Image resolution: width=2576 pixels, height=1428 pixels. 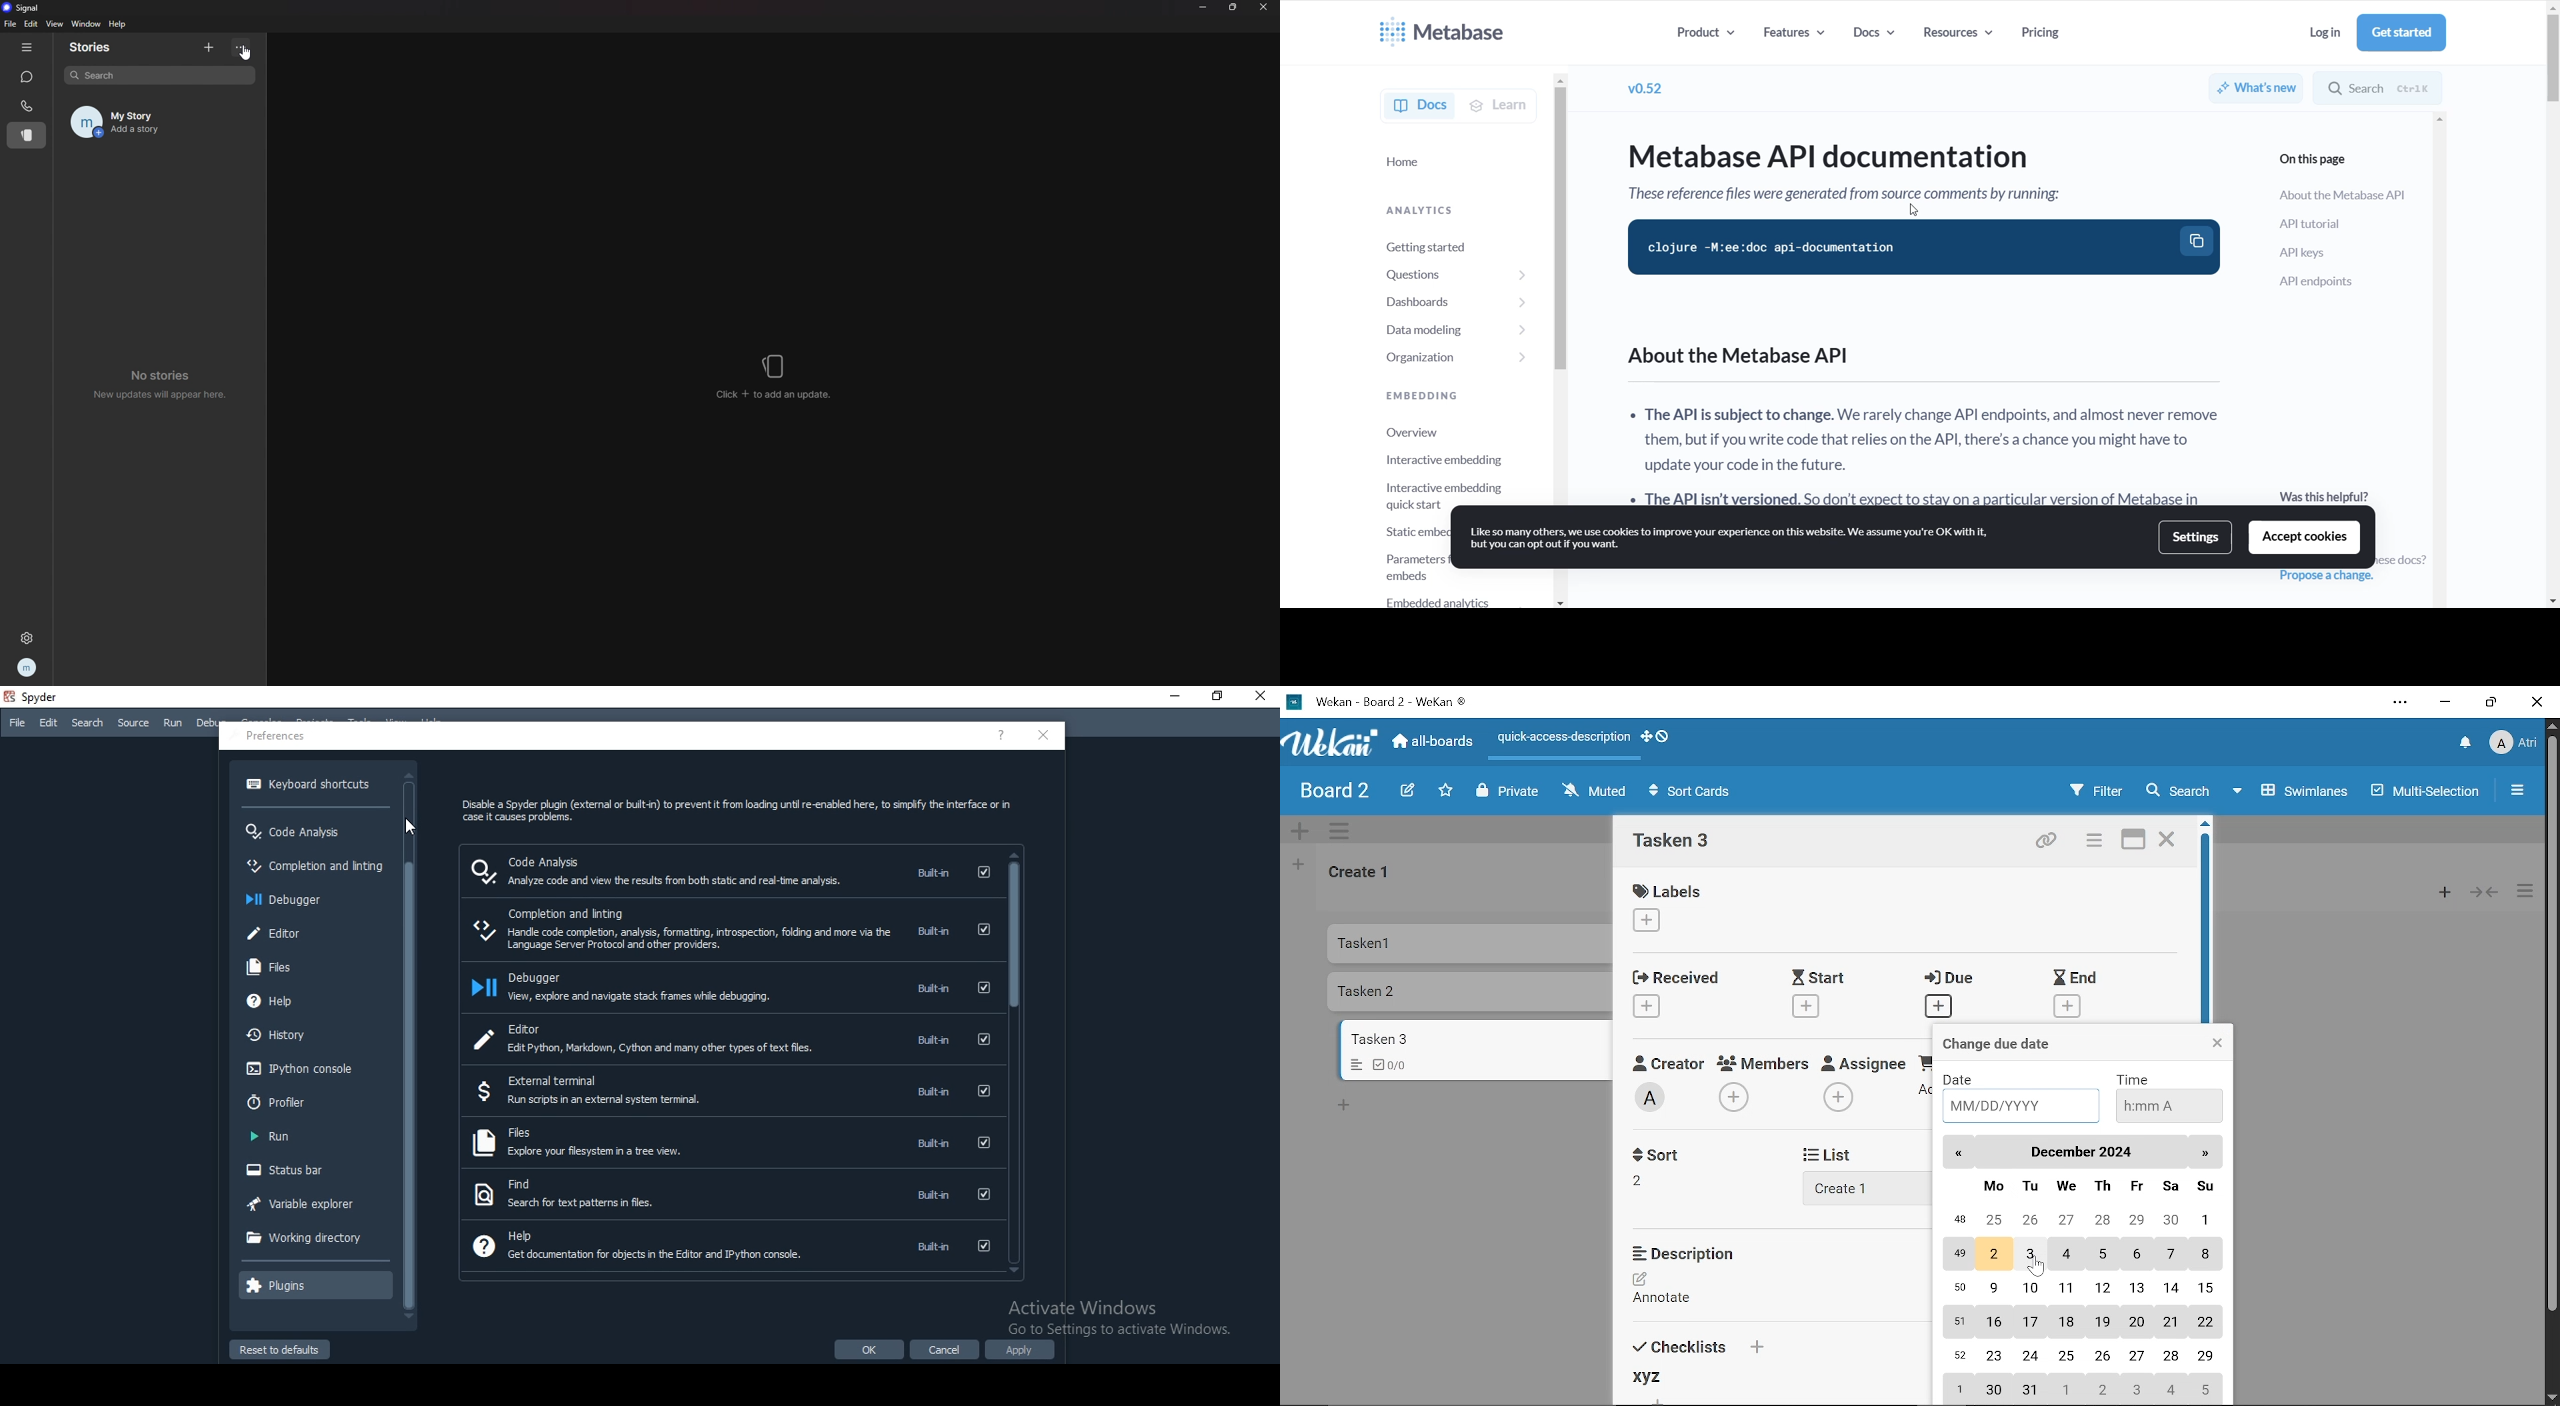 I want to click on Settings and more, so click(x=2400, y=702).